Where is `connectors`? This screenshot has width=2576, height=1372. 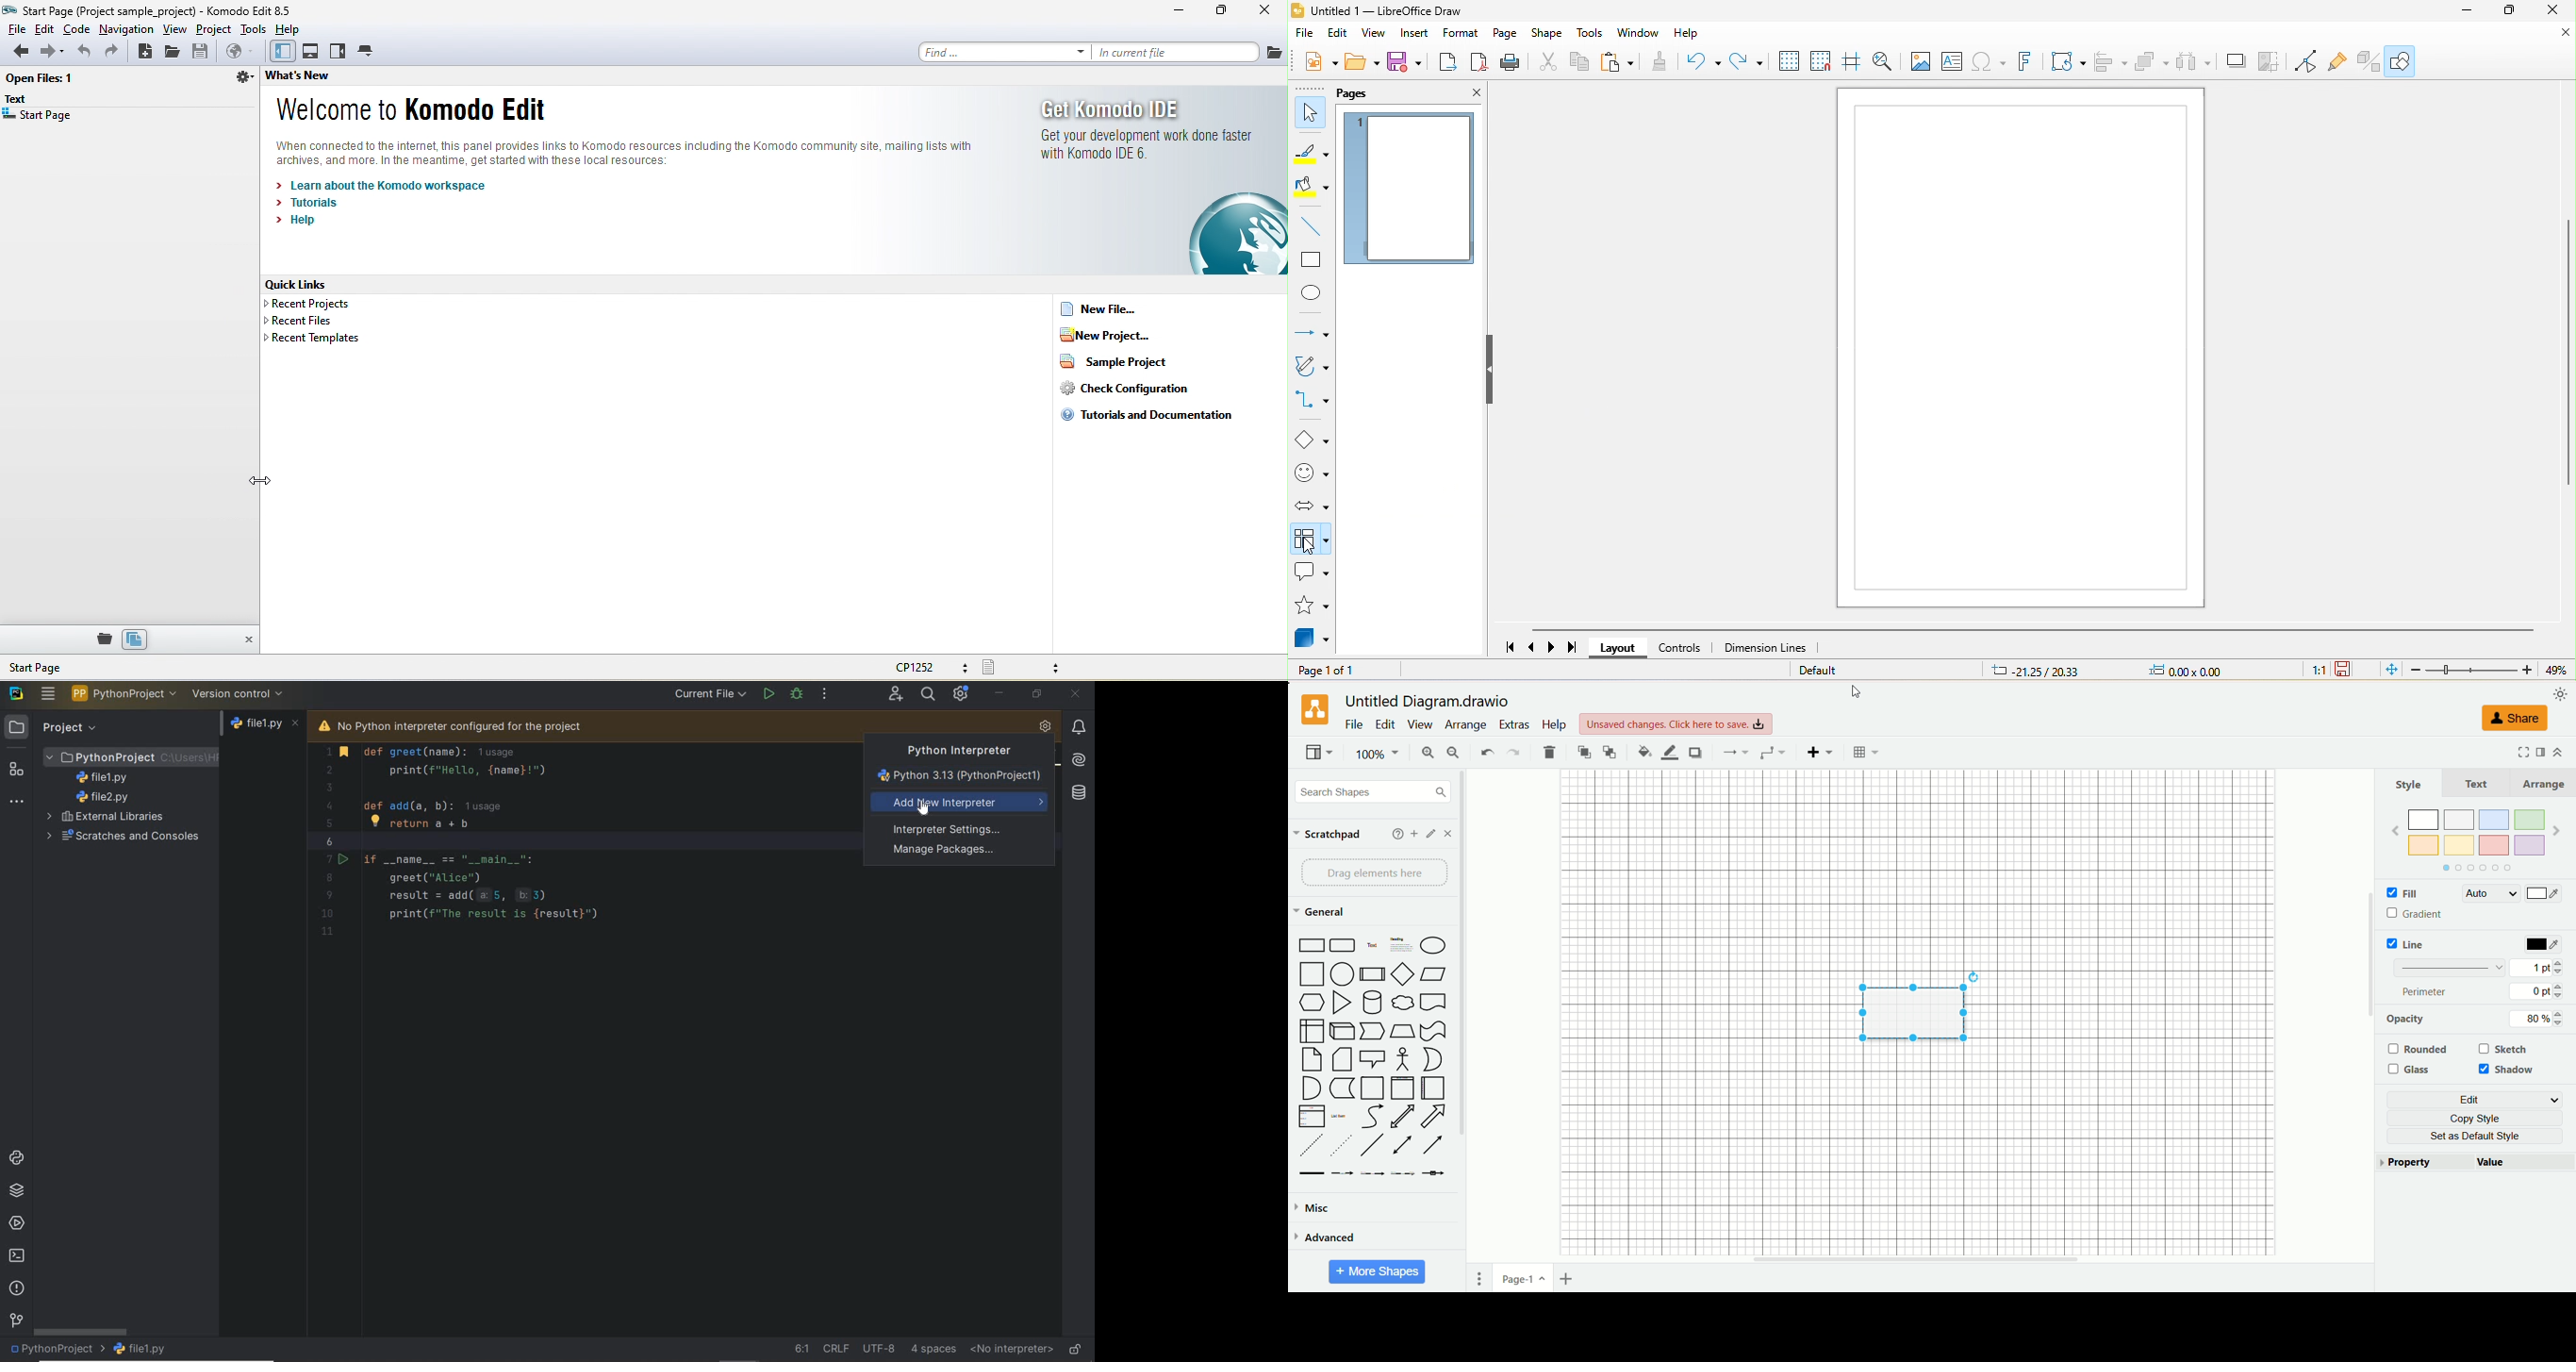 connectors is located at coordinates (1313, 401).